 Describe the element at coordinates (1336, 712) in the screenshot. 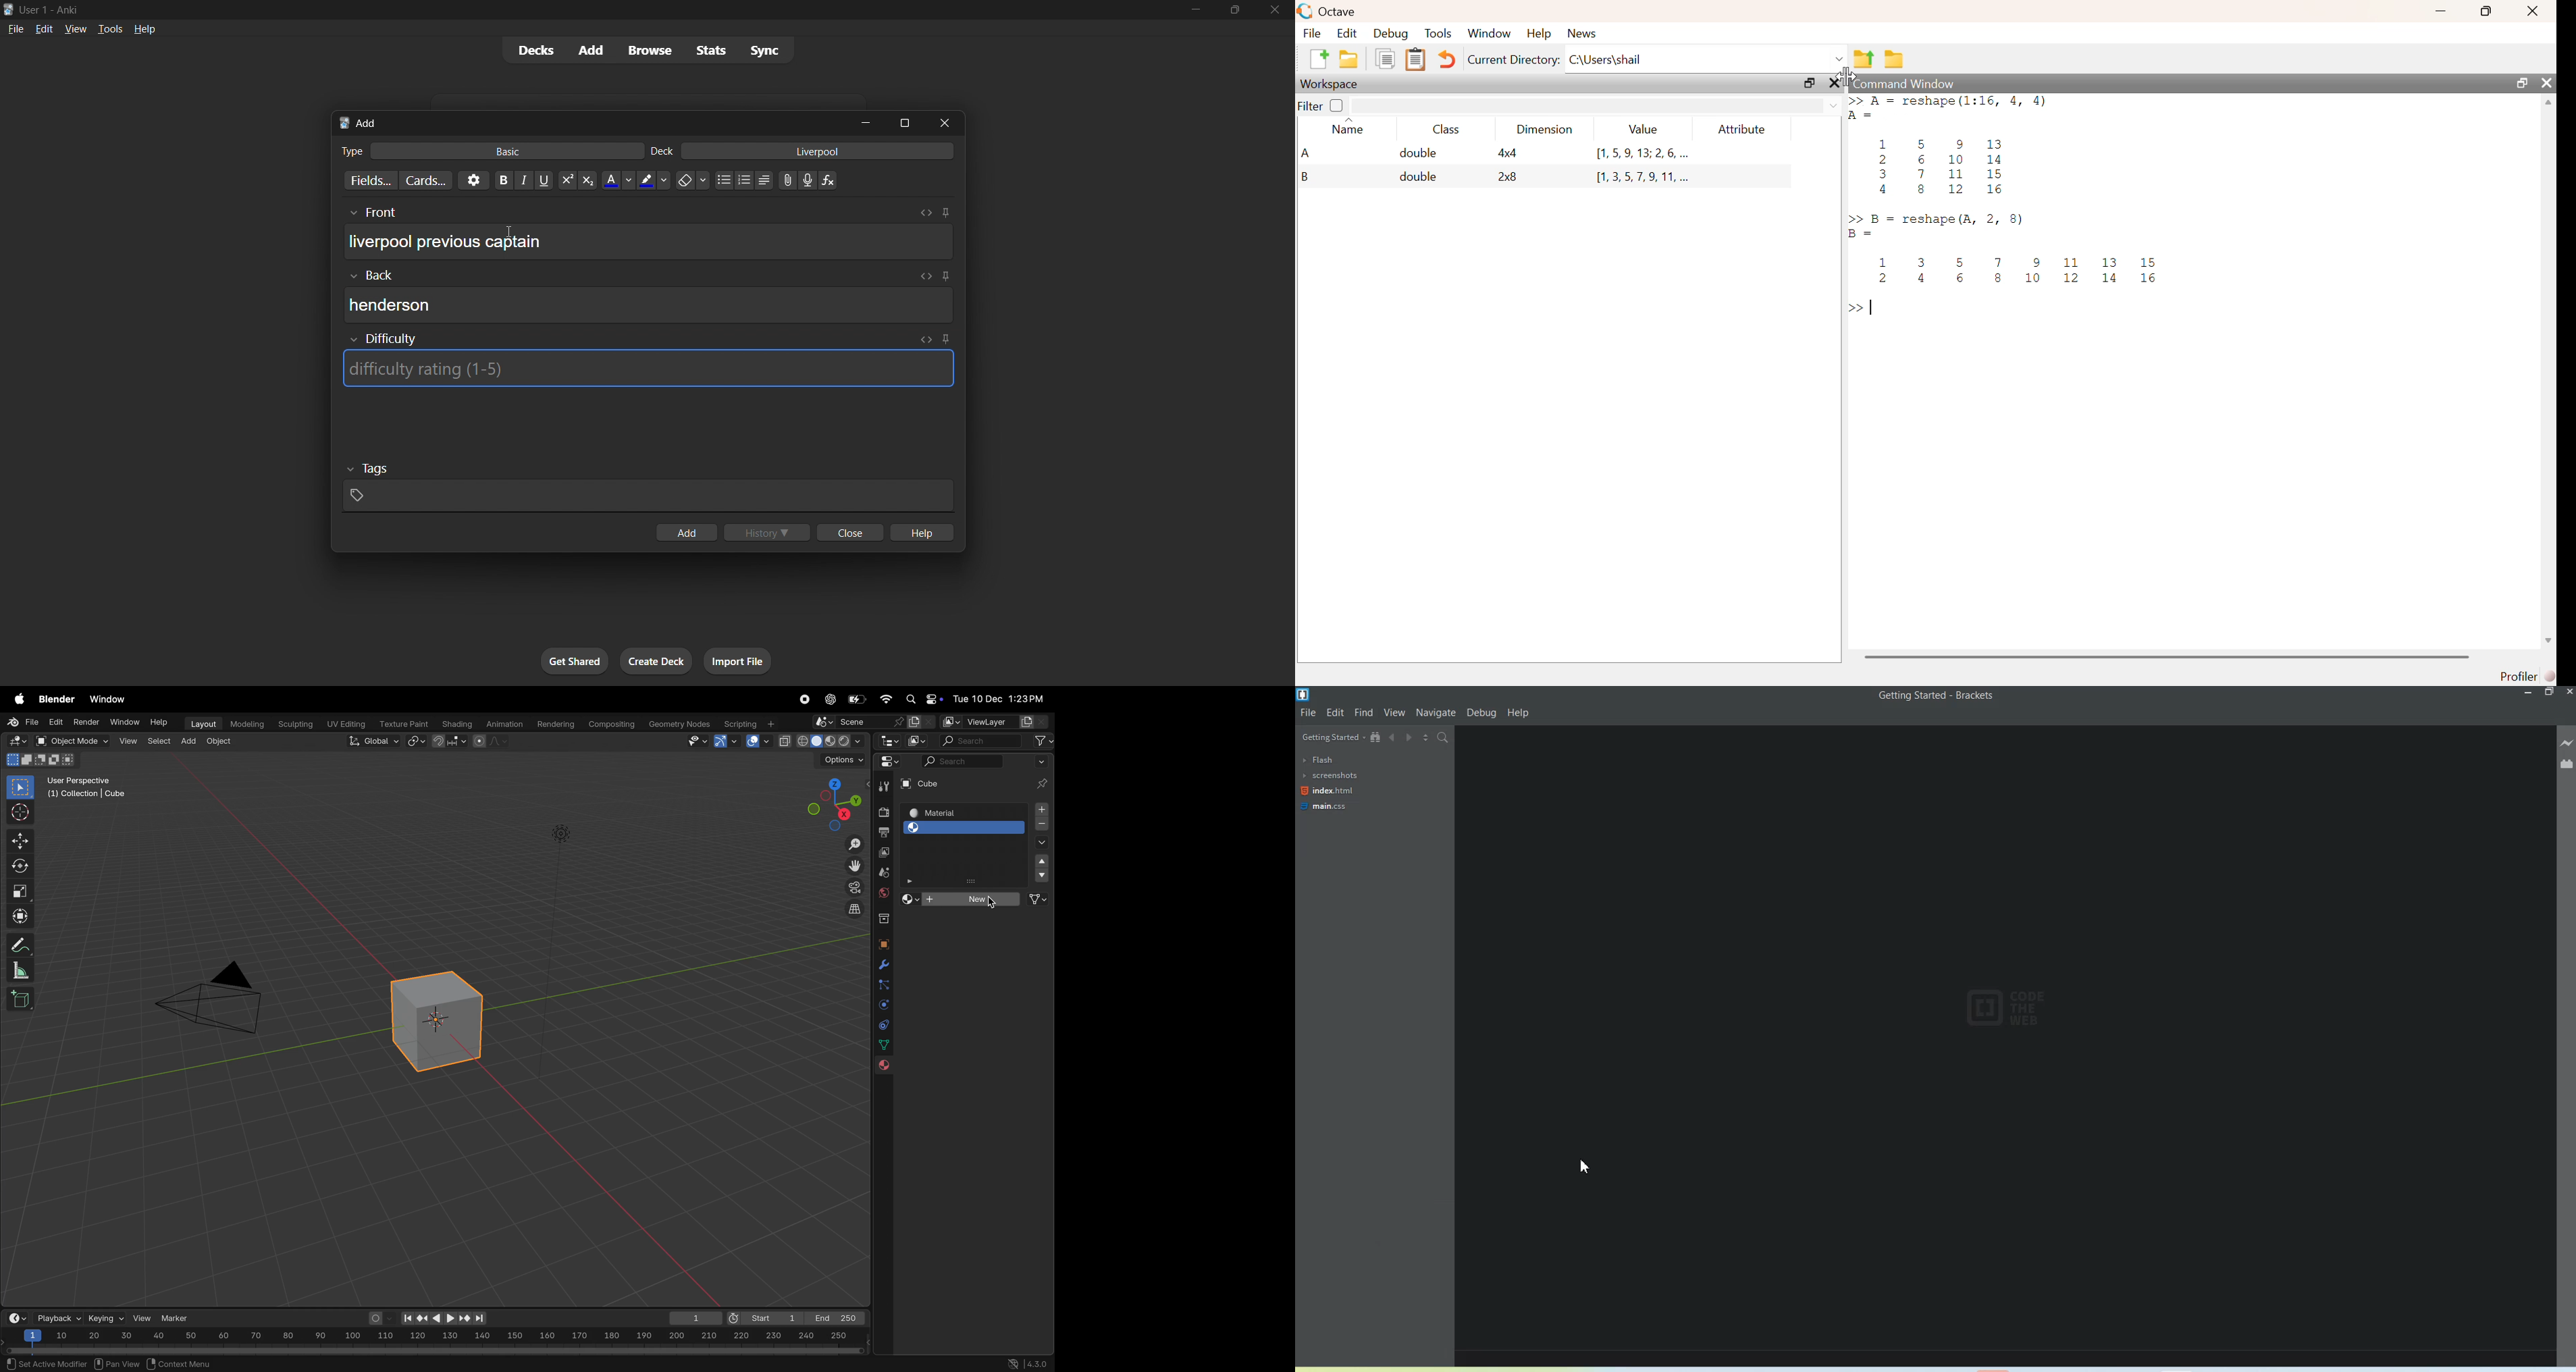

I see `Edit` at that location.